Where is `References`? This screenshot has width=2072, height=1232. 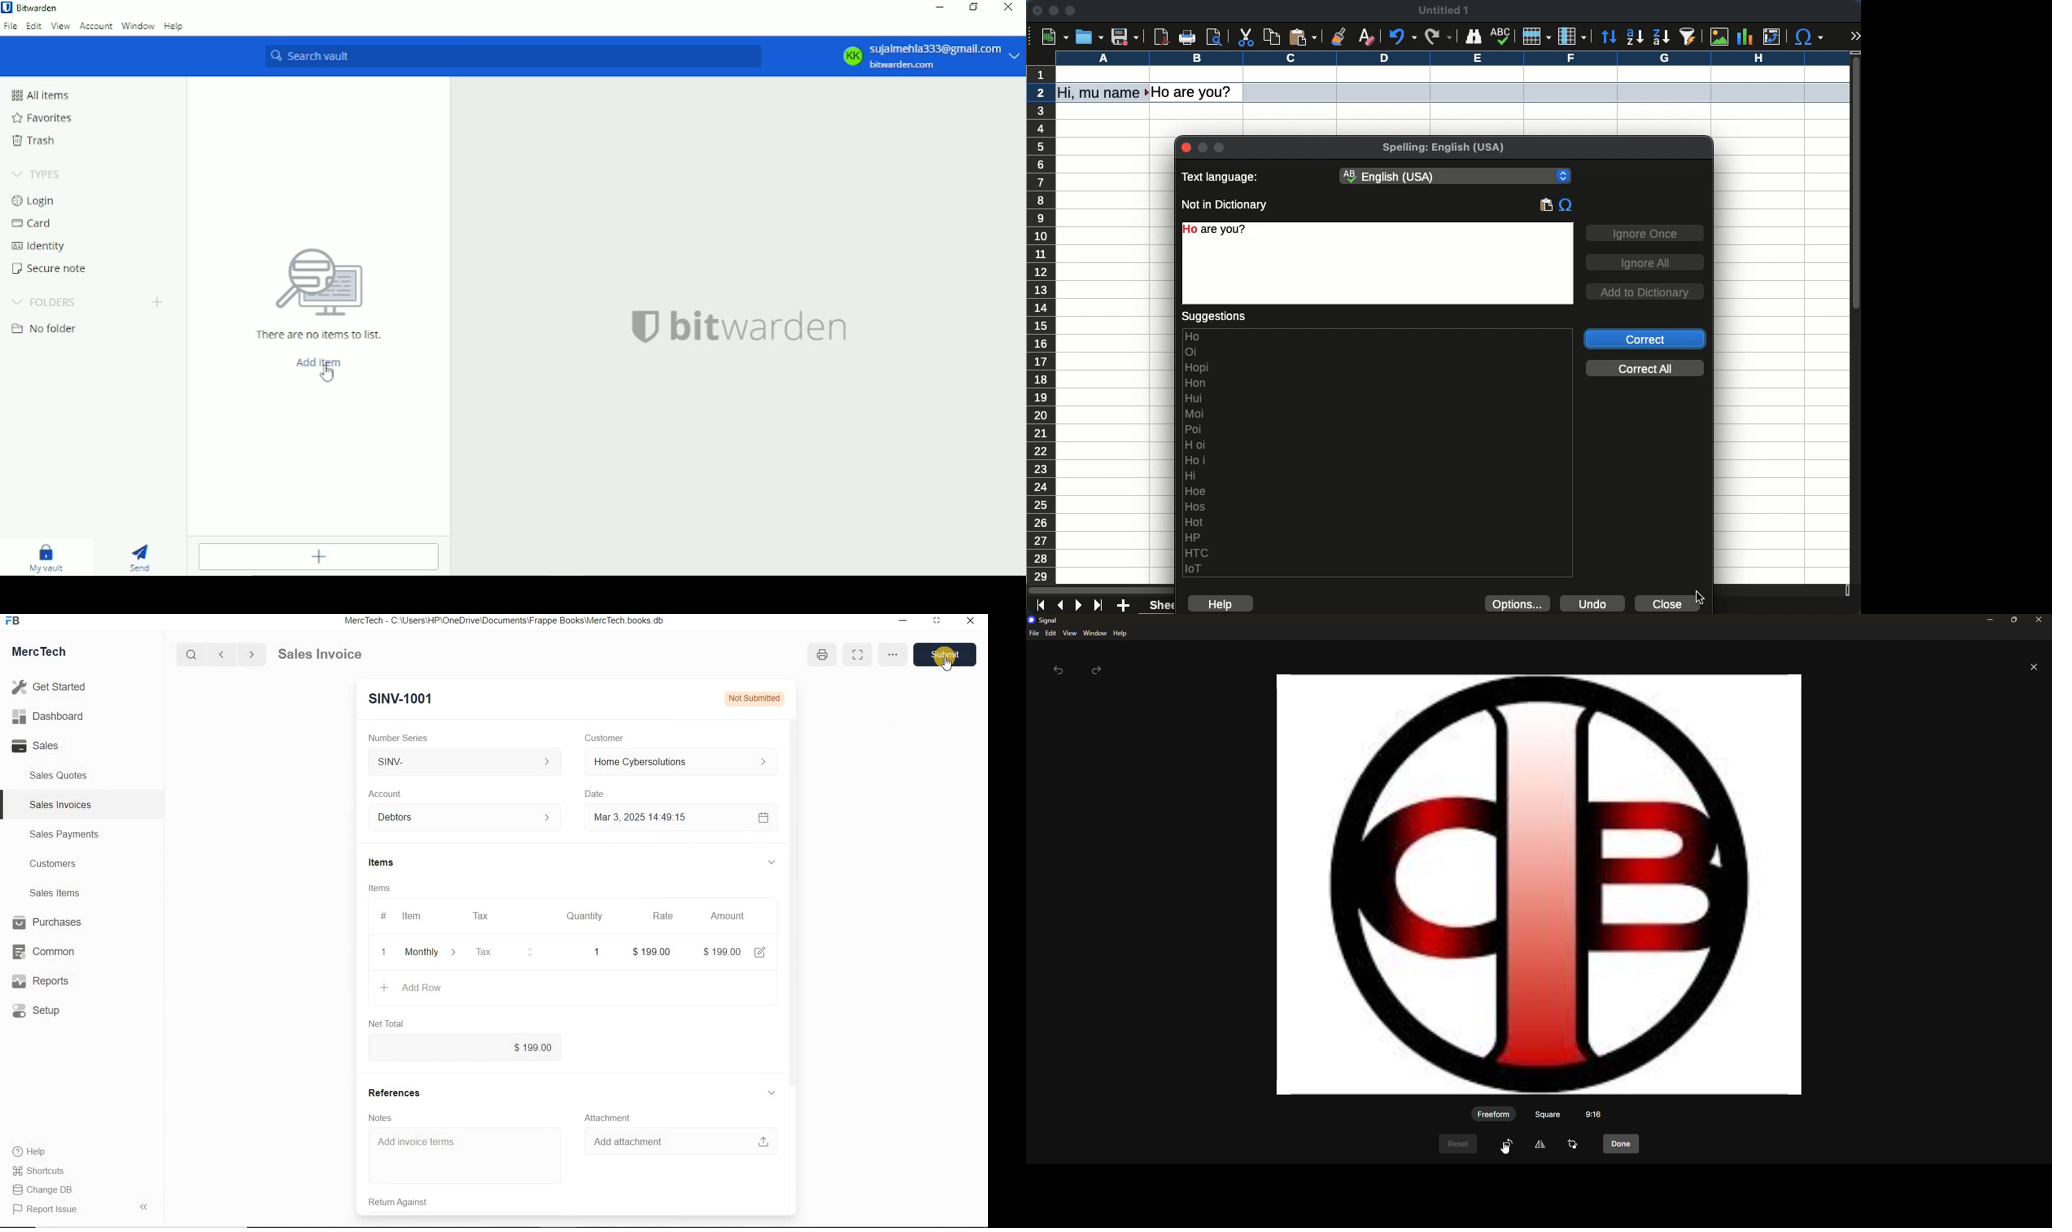
References is located at coordinates (393, 1093).